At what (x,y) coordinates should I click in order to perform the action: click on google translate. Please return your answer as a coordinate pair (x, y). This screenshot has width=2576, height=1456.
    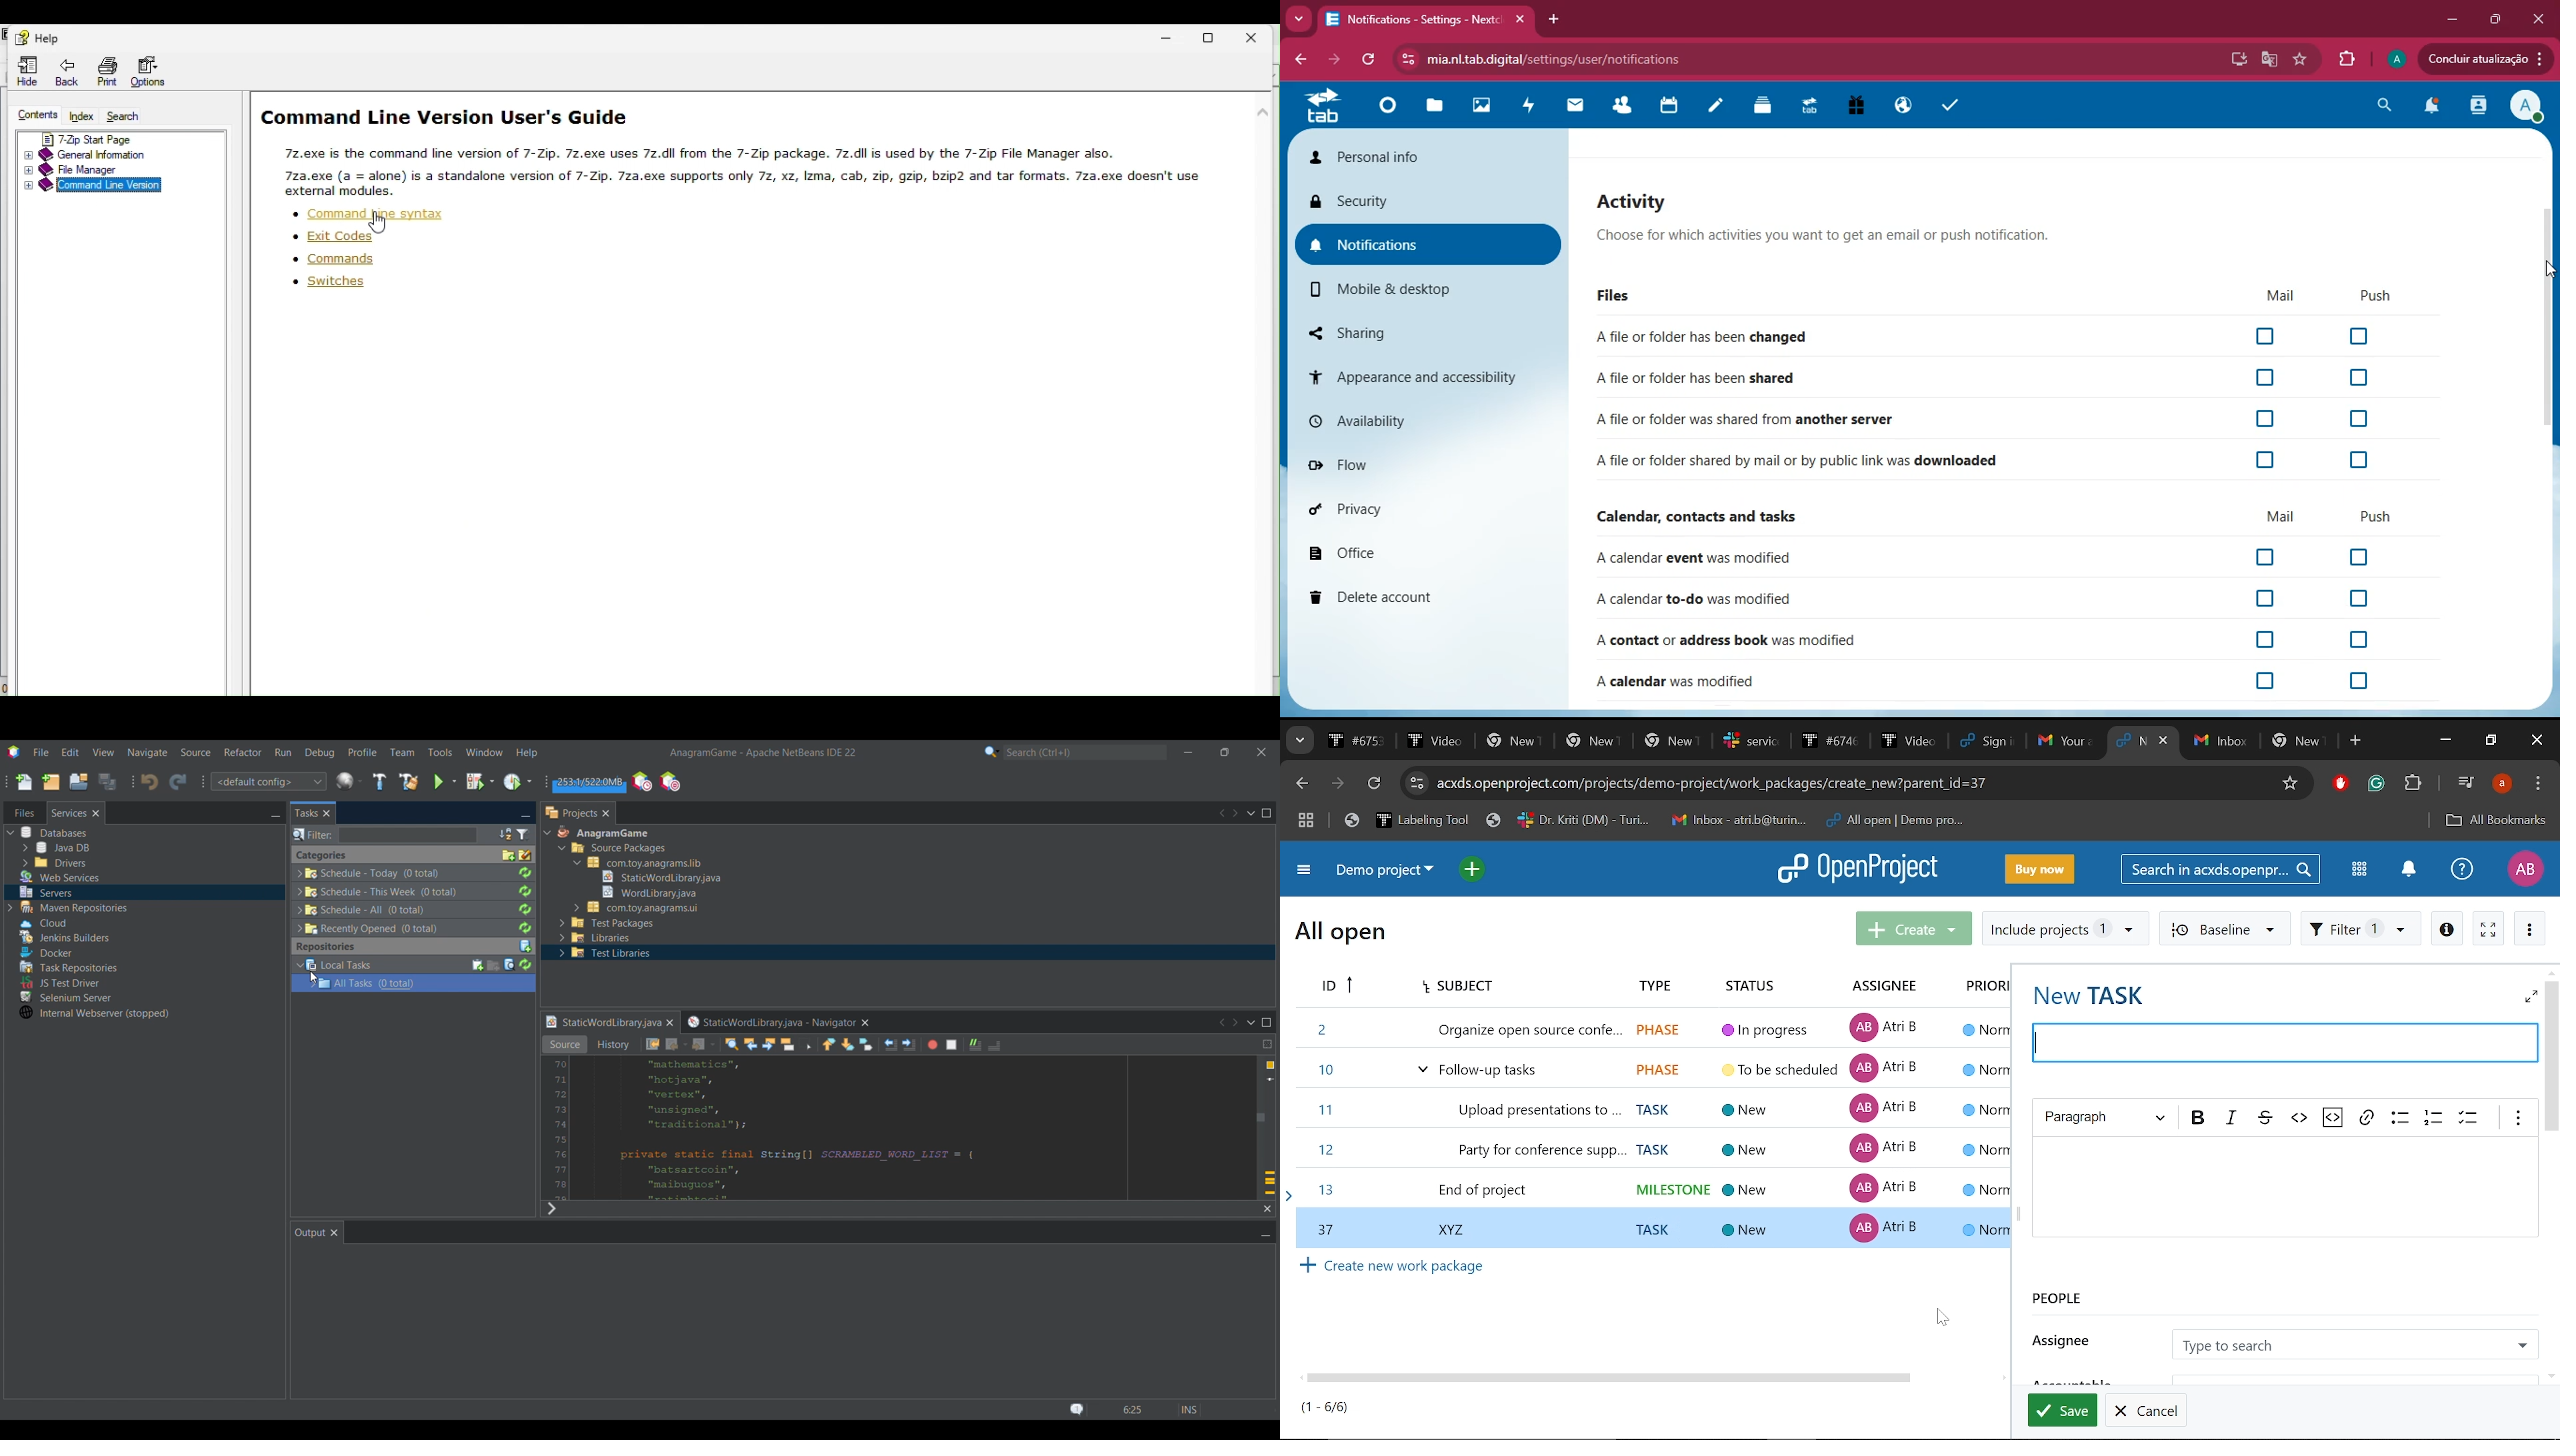
    Looking at the image, I should click on (2269, 61).